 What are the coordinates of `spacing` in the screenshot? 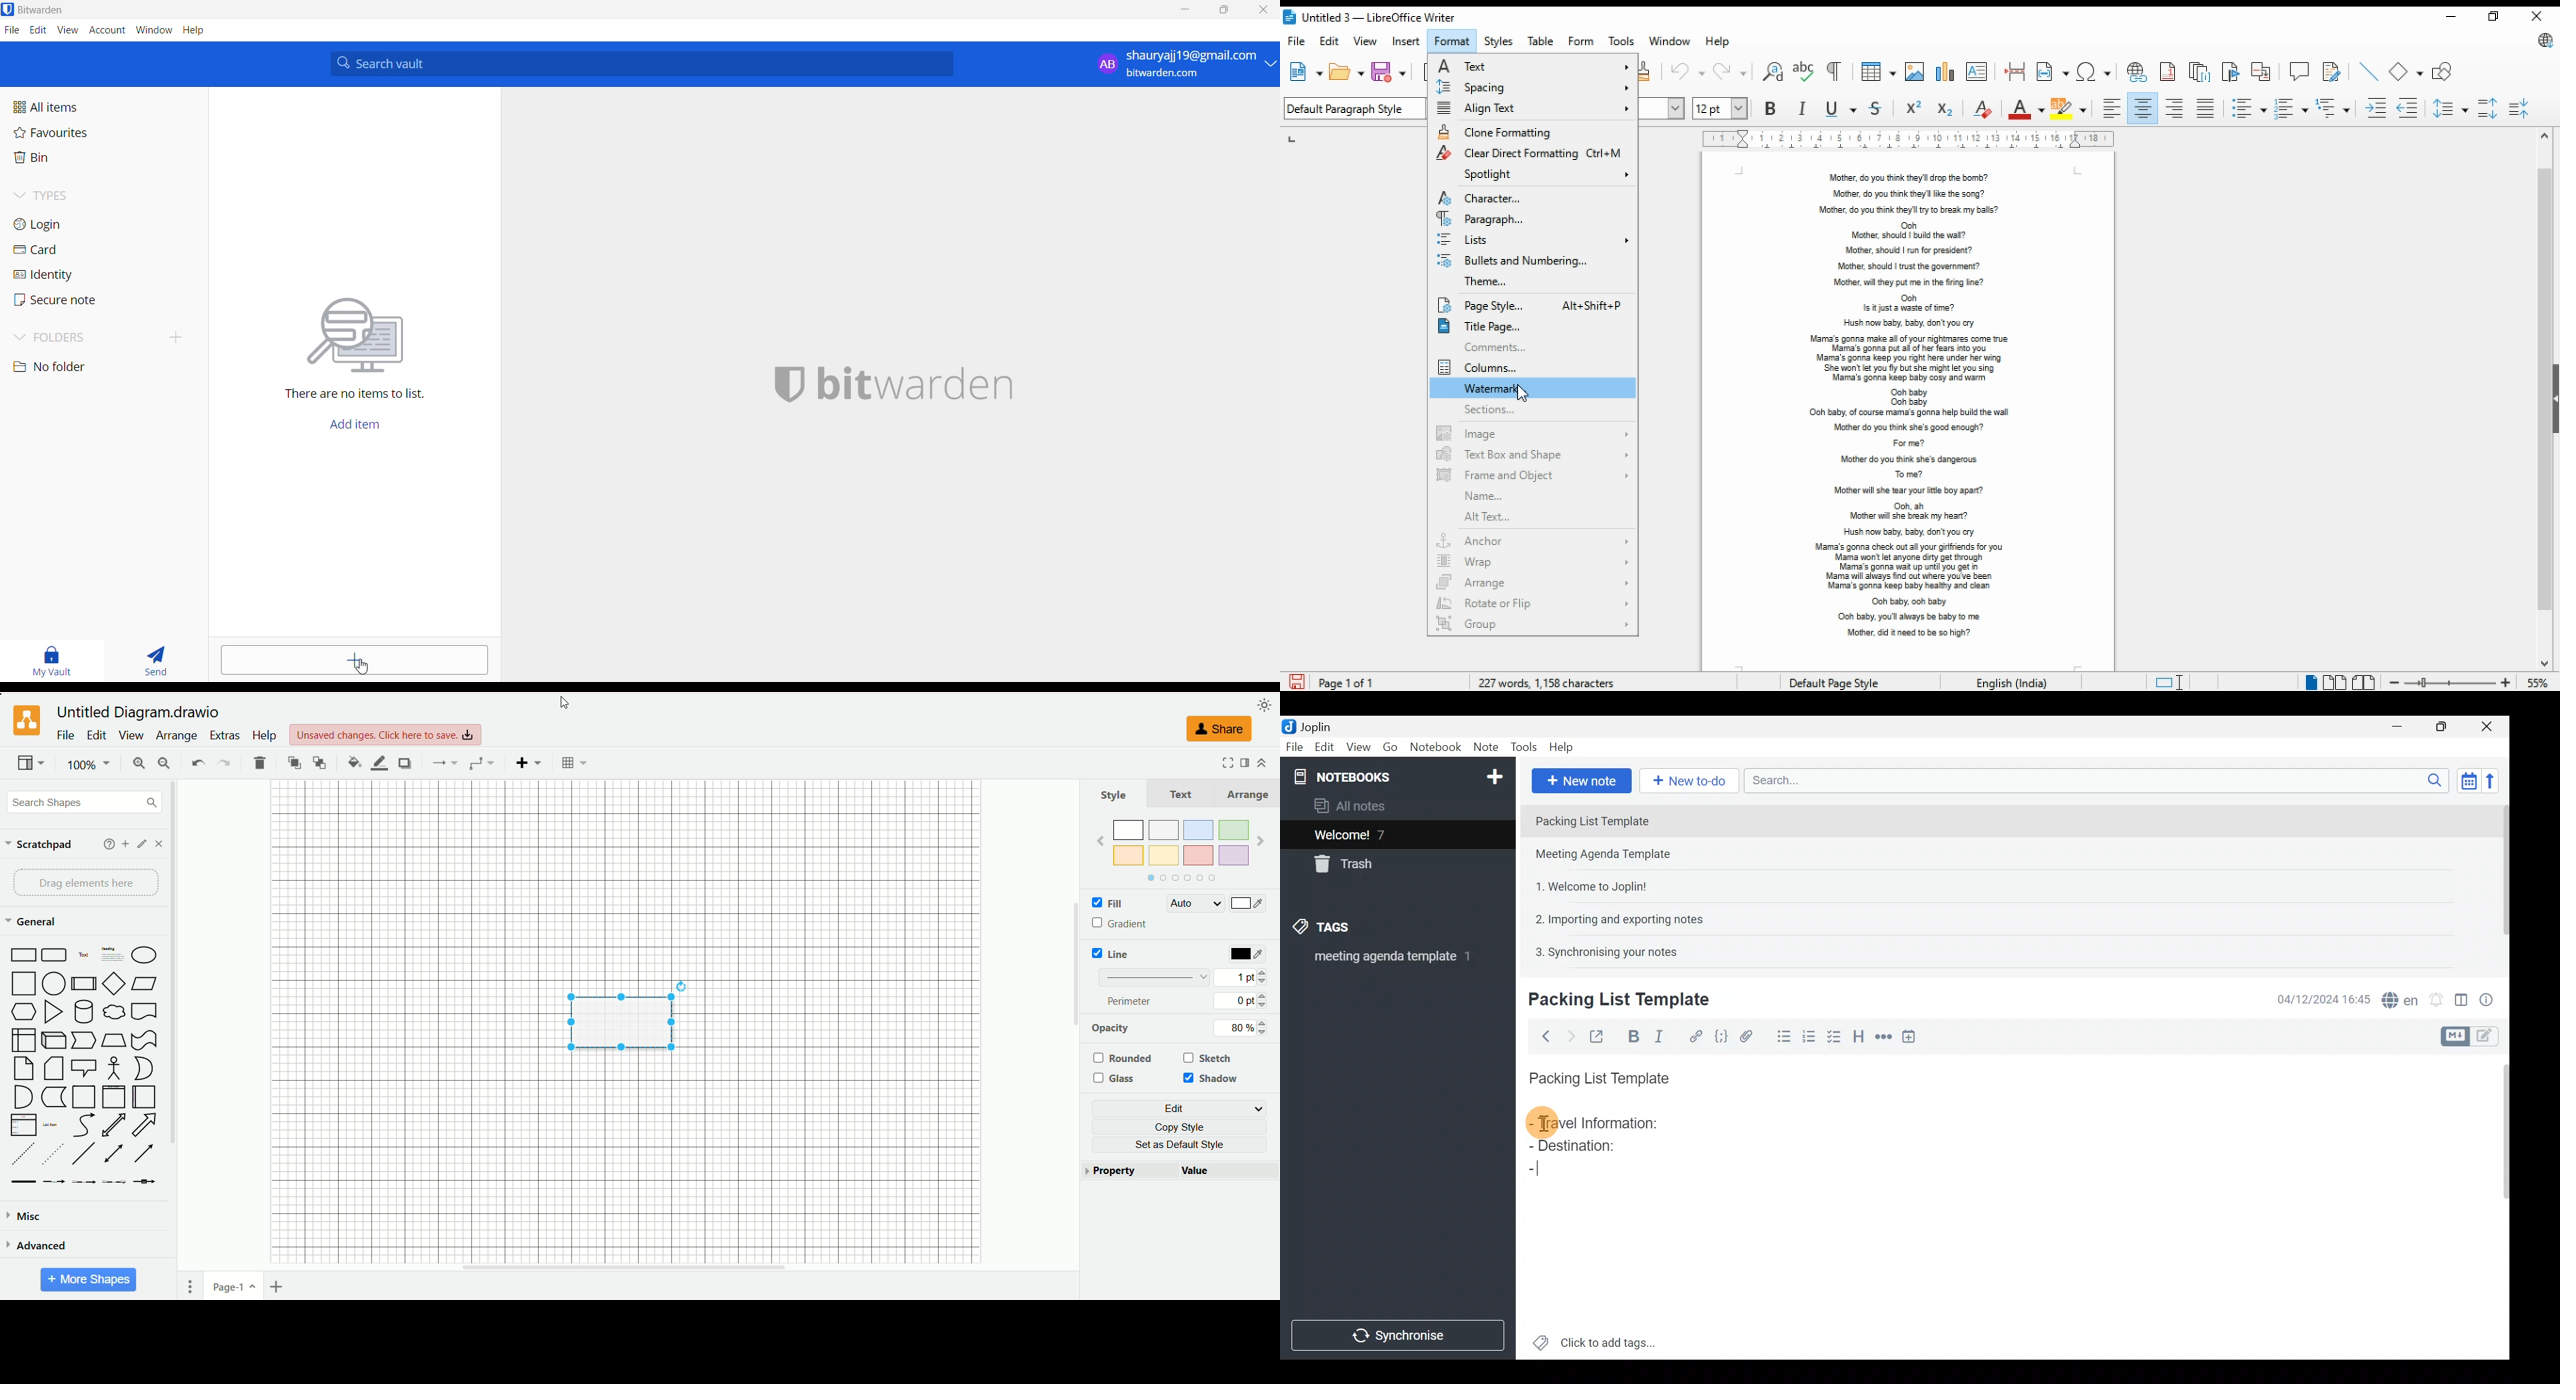 It's located at (1533, 87).